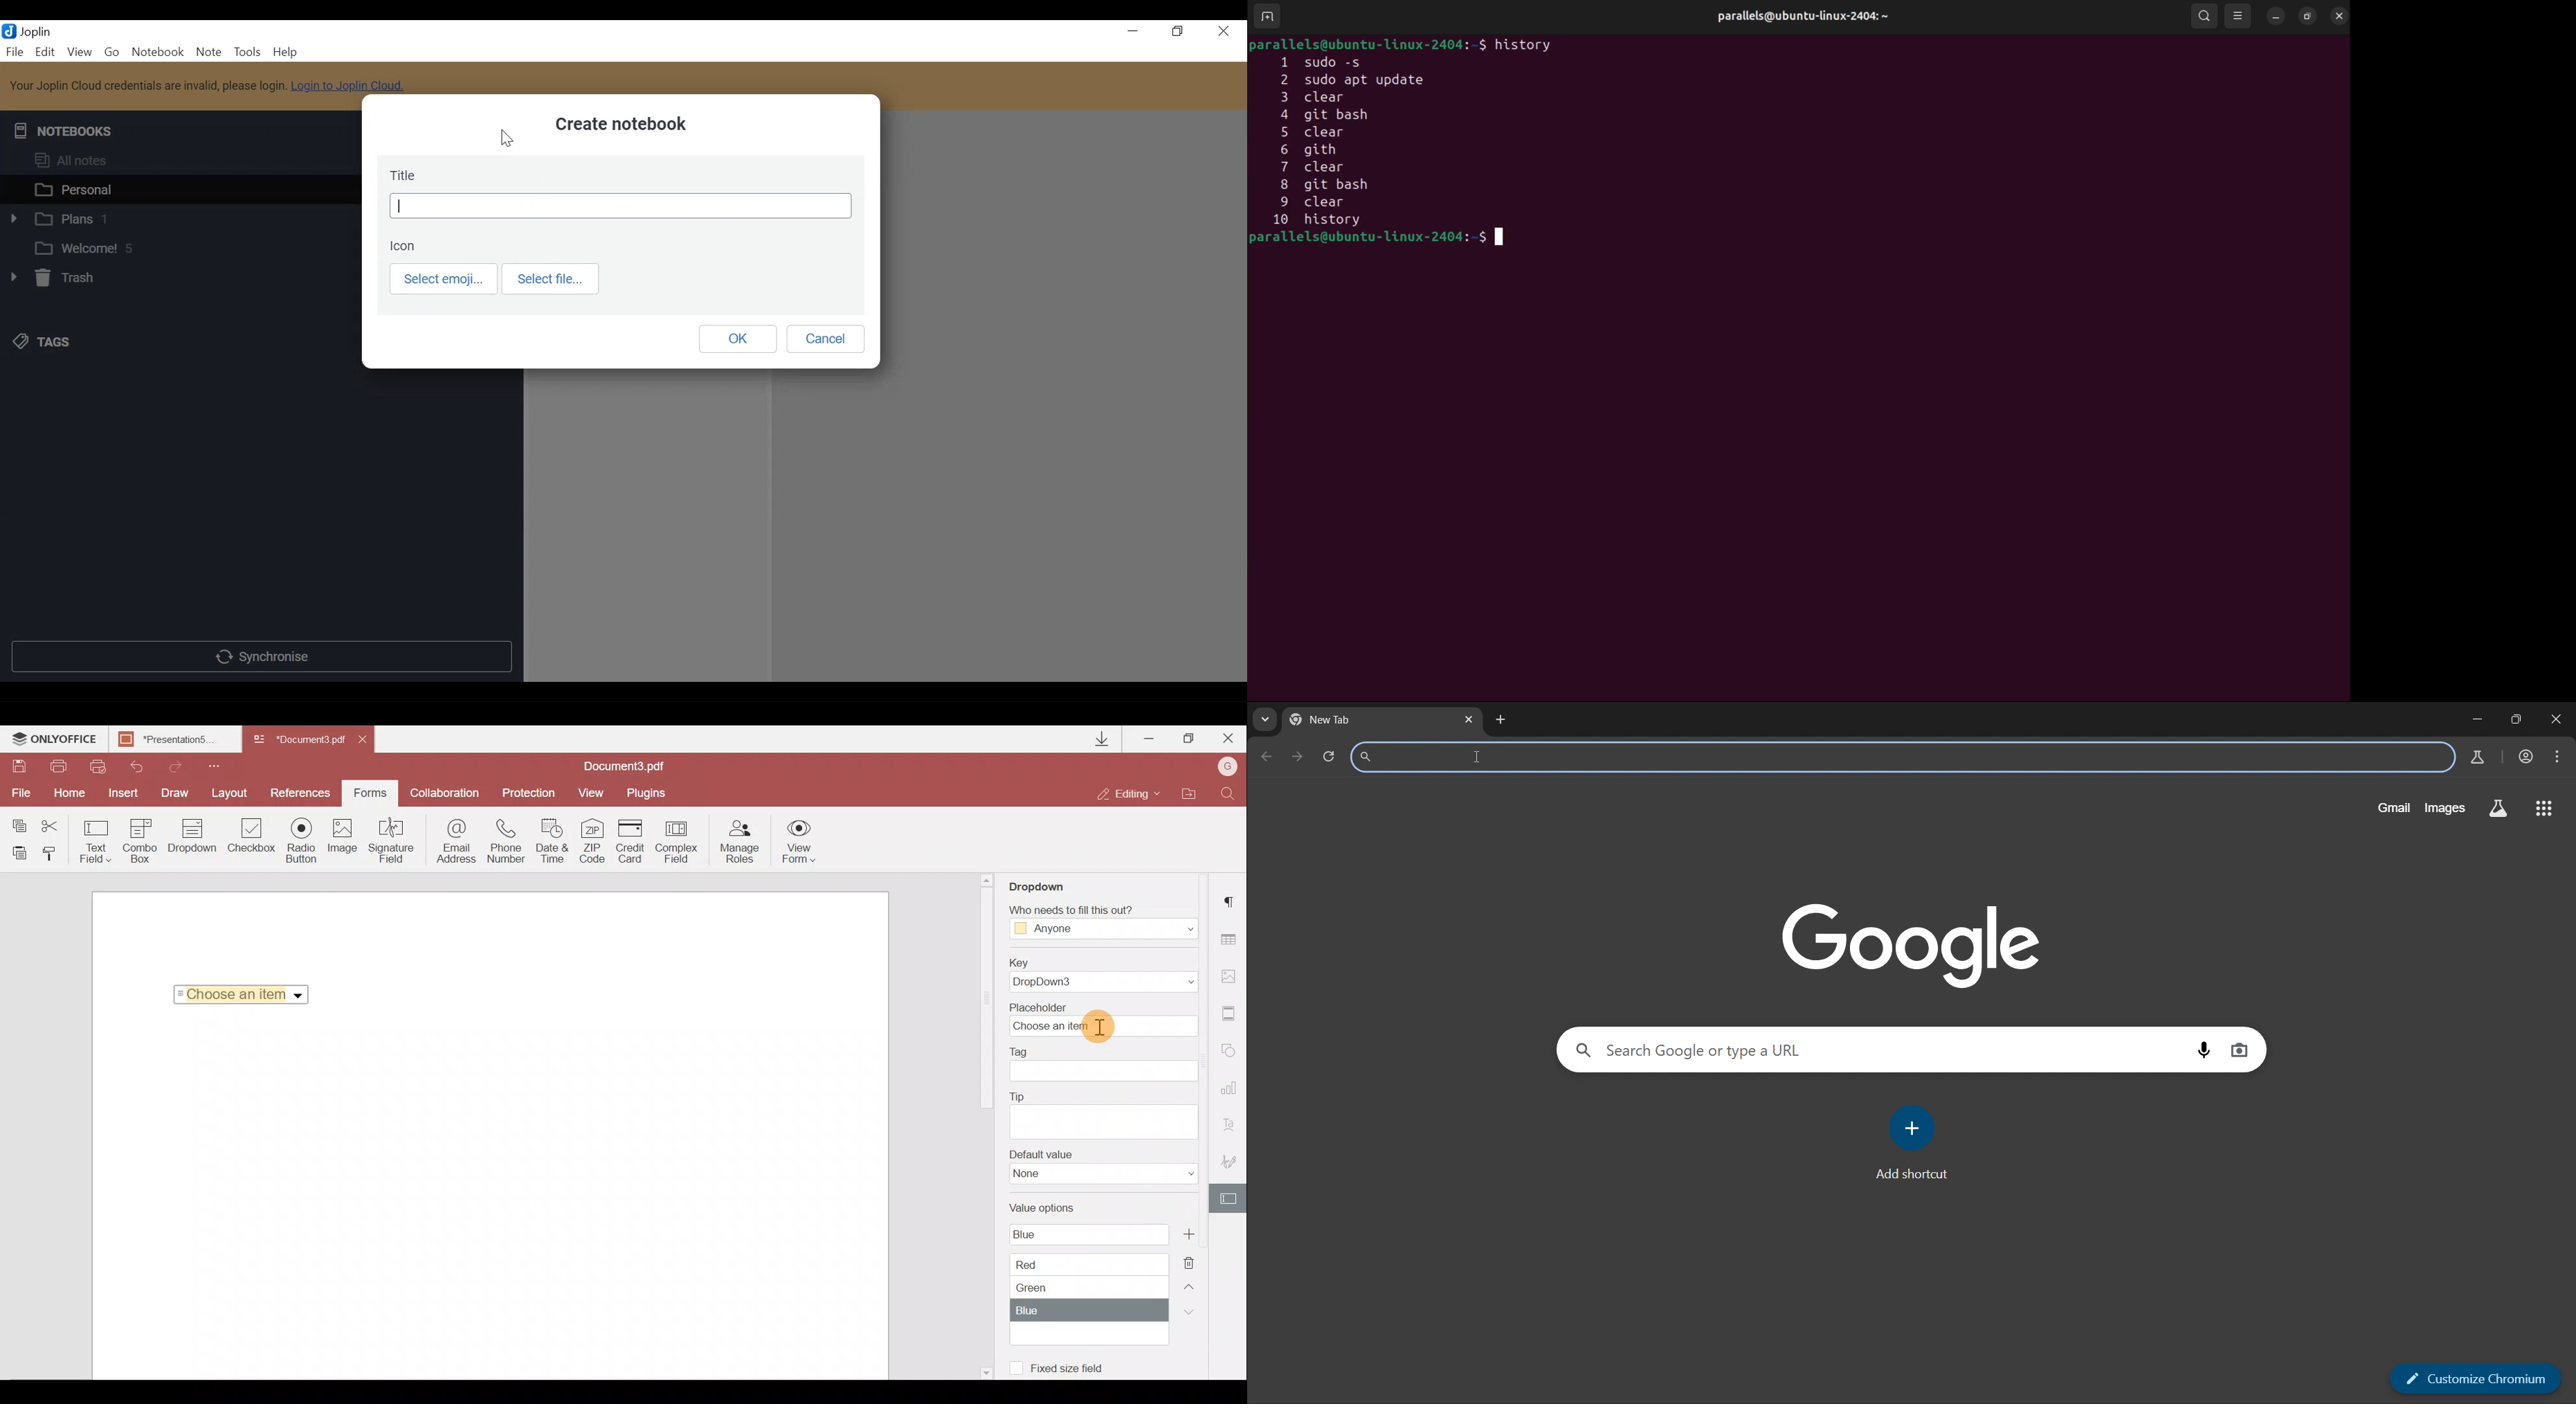  I want to click on Document name, so click(631, 766).